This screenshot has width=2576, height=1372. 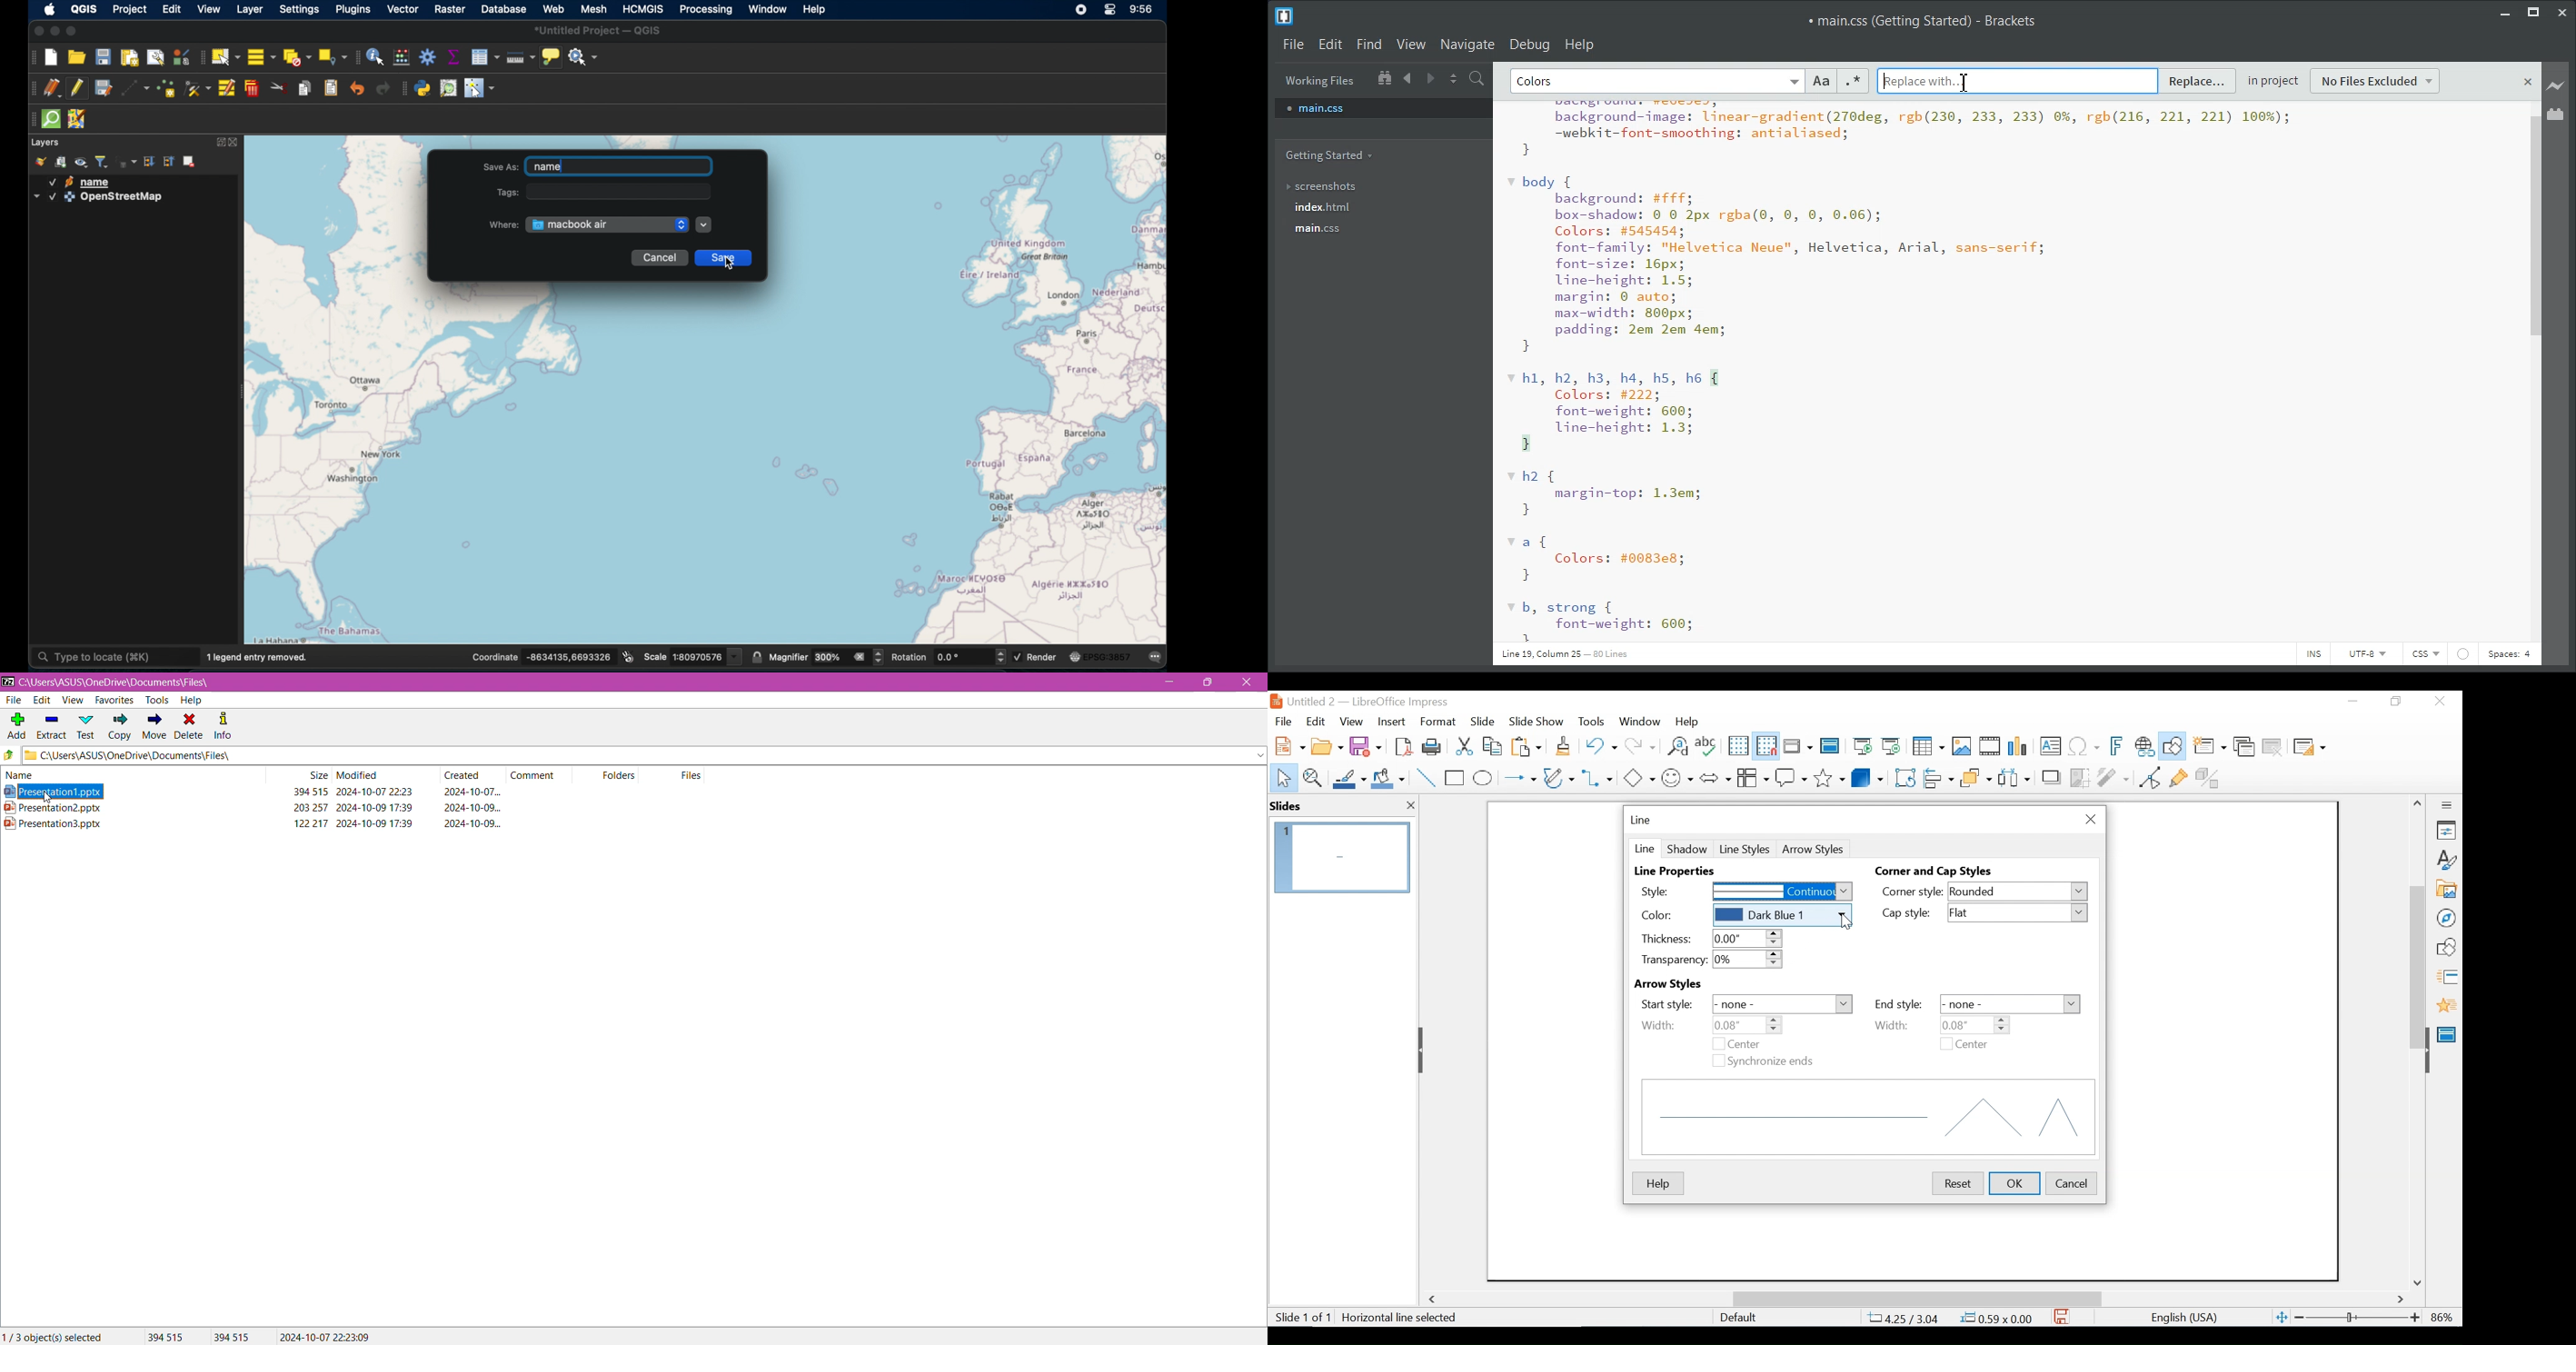 What do you see at coordinates (2020, 747) in the screenshot?
I see `Insert Chart` at bounding box center [2020, 747].